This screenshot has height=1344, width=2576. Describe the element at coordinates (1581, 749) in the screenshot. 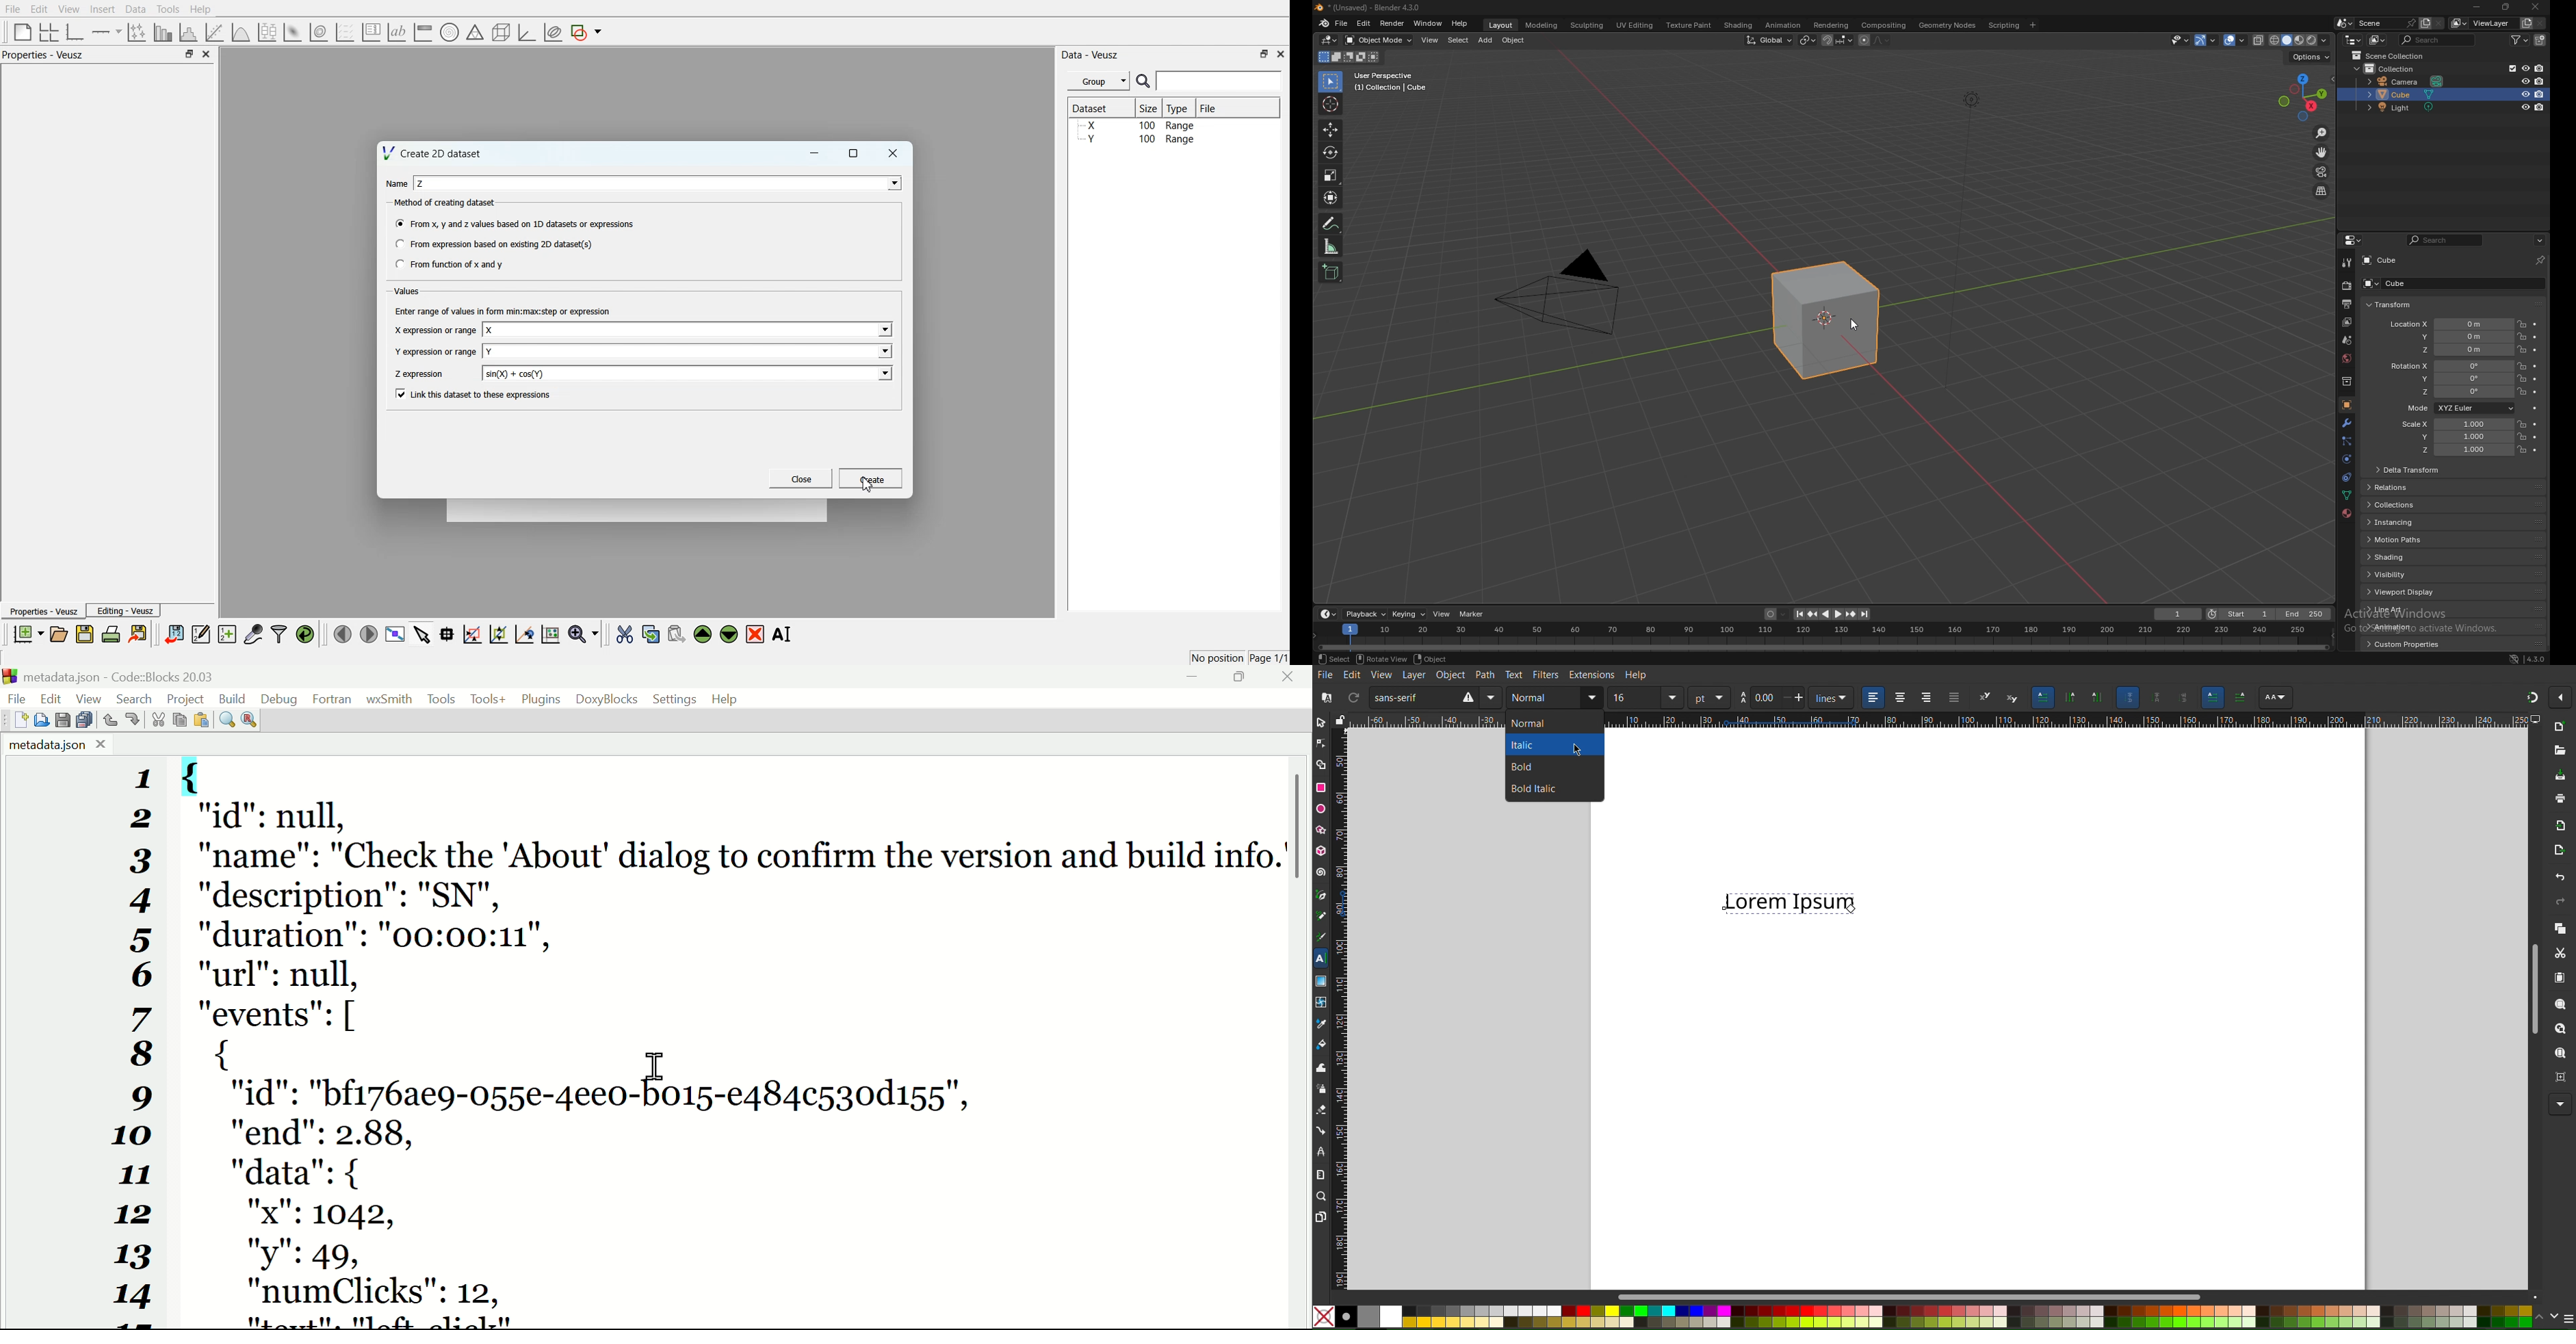

I see `Cursor` at that location.